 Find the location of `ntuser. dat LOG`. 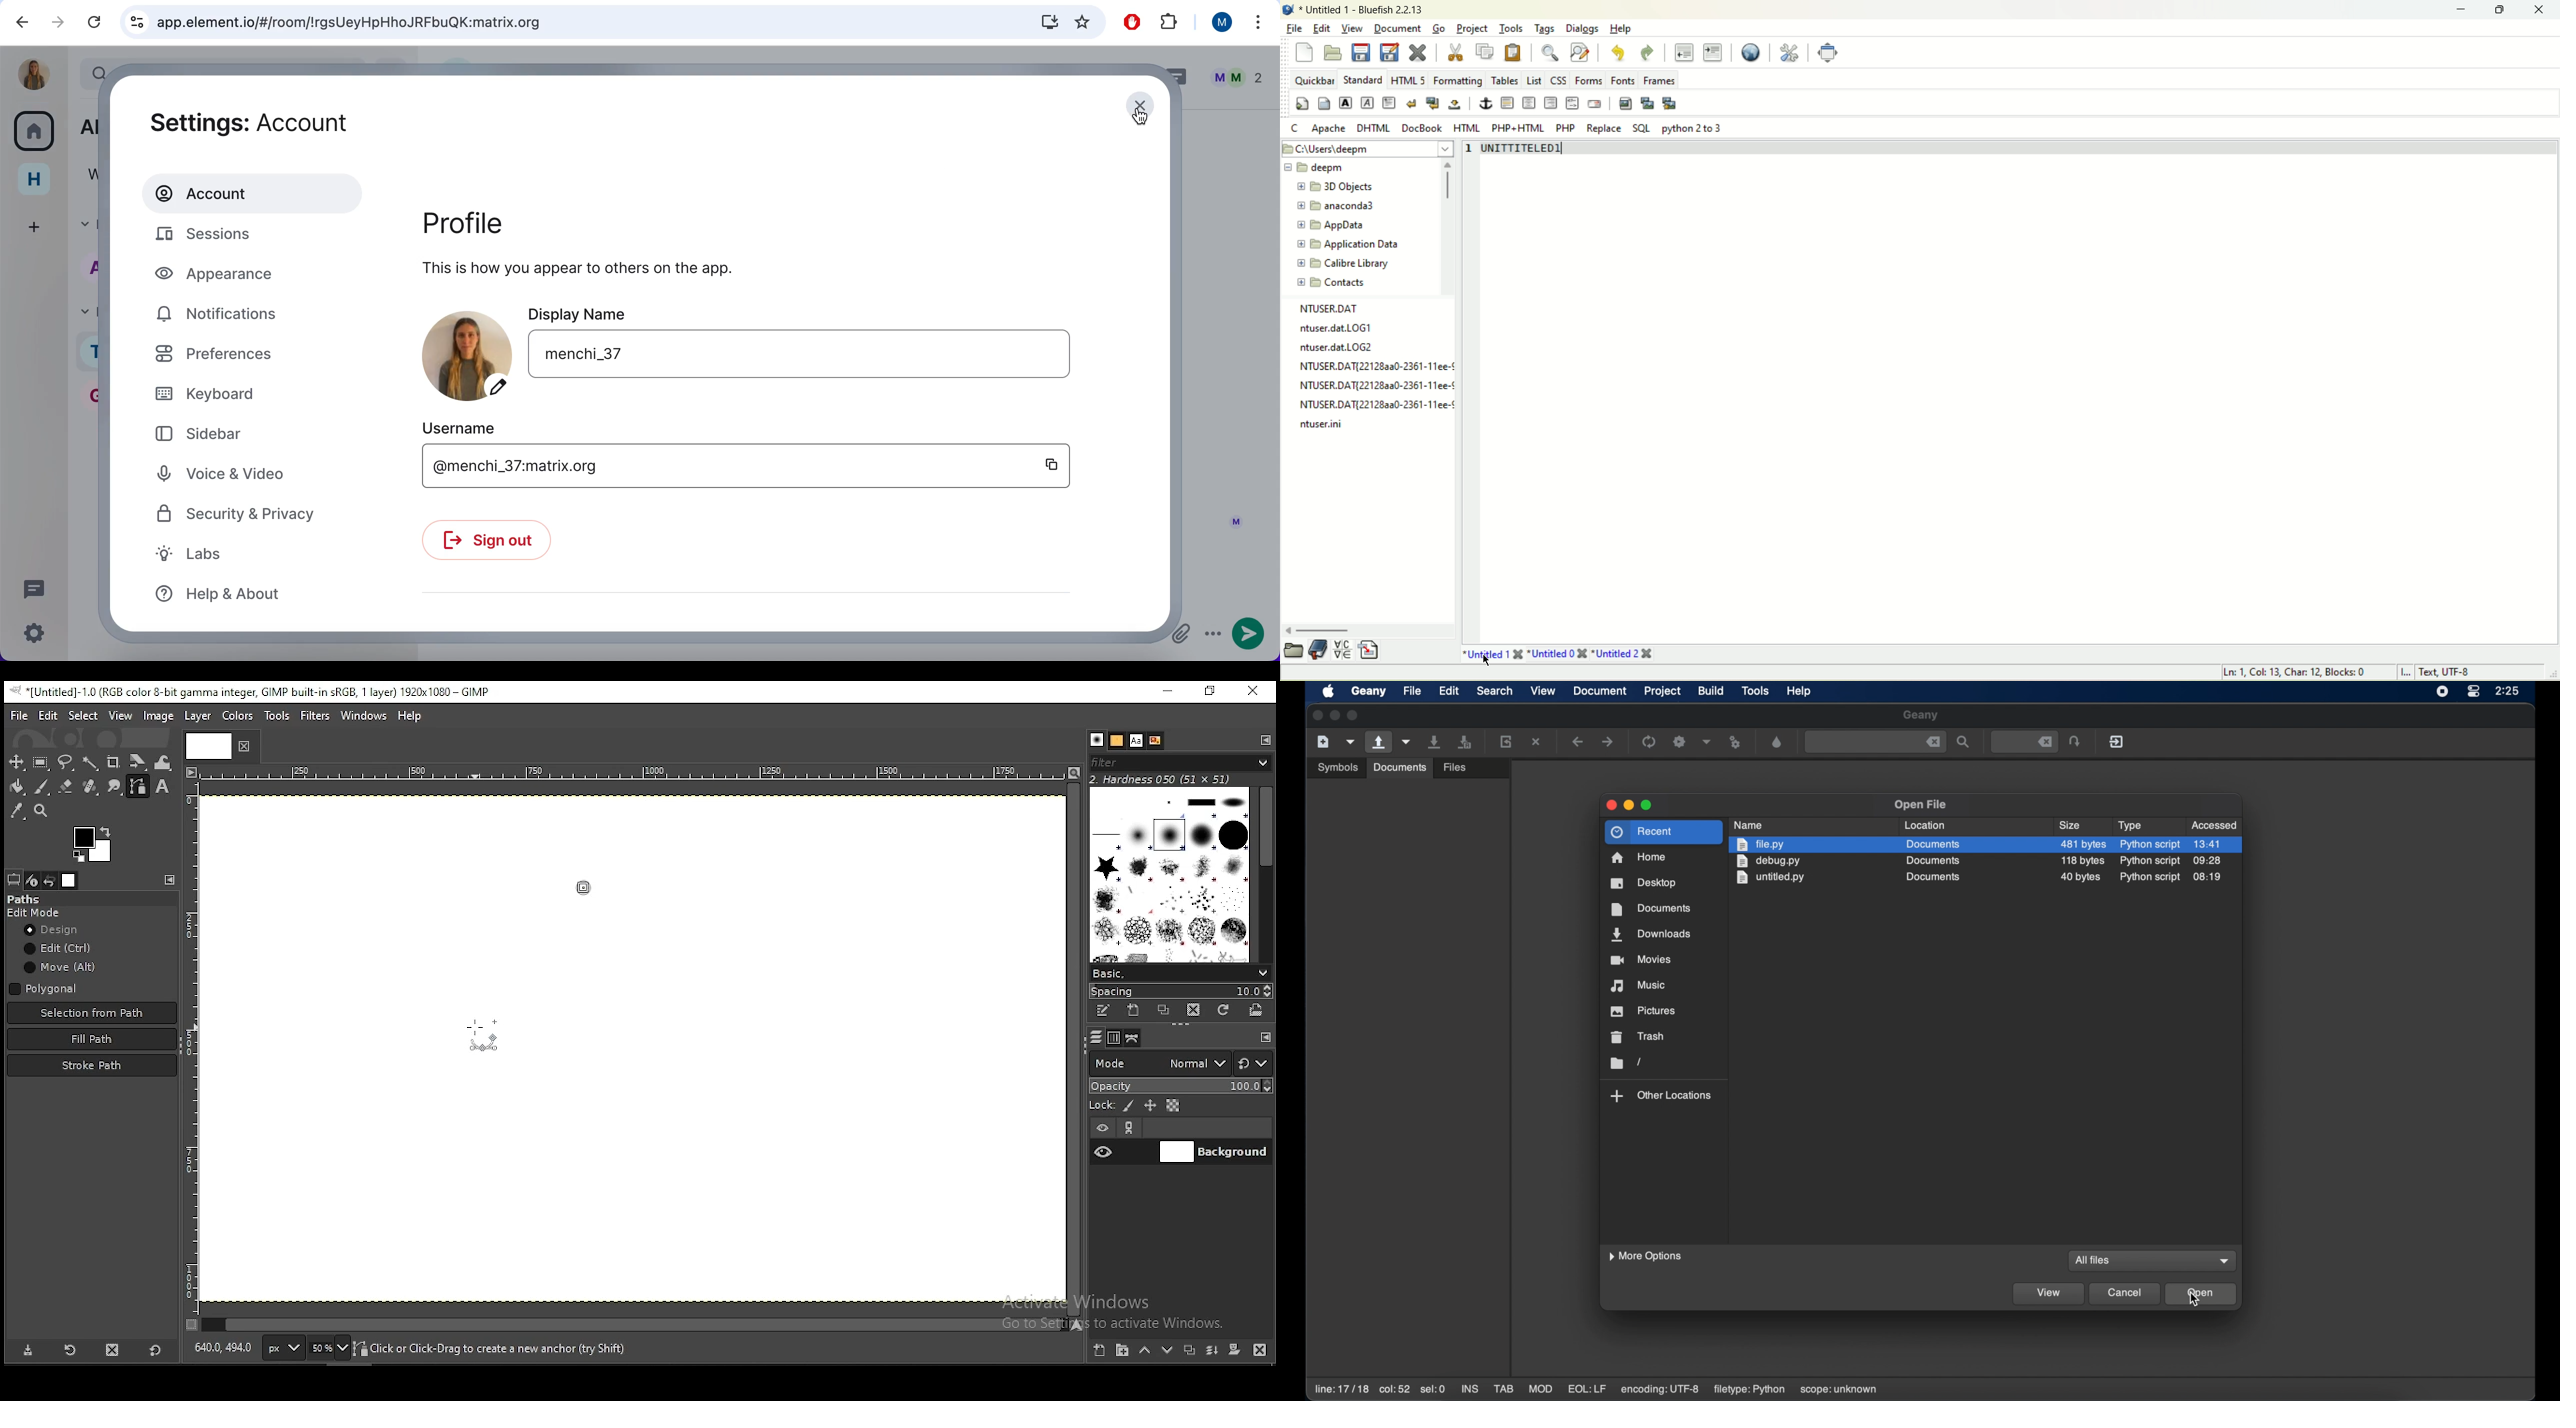

ntuser. dat LOG is located at coordinates (1335, 328).